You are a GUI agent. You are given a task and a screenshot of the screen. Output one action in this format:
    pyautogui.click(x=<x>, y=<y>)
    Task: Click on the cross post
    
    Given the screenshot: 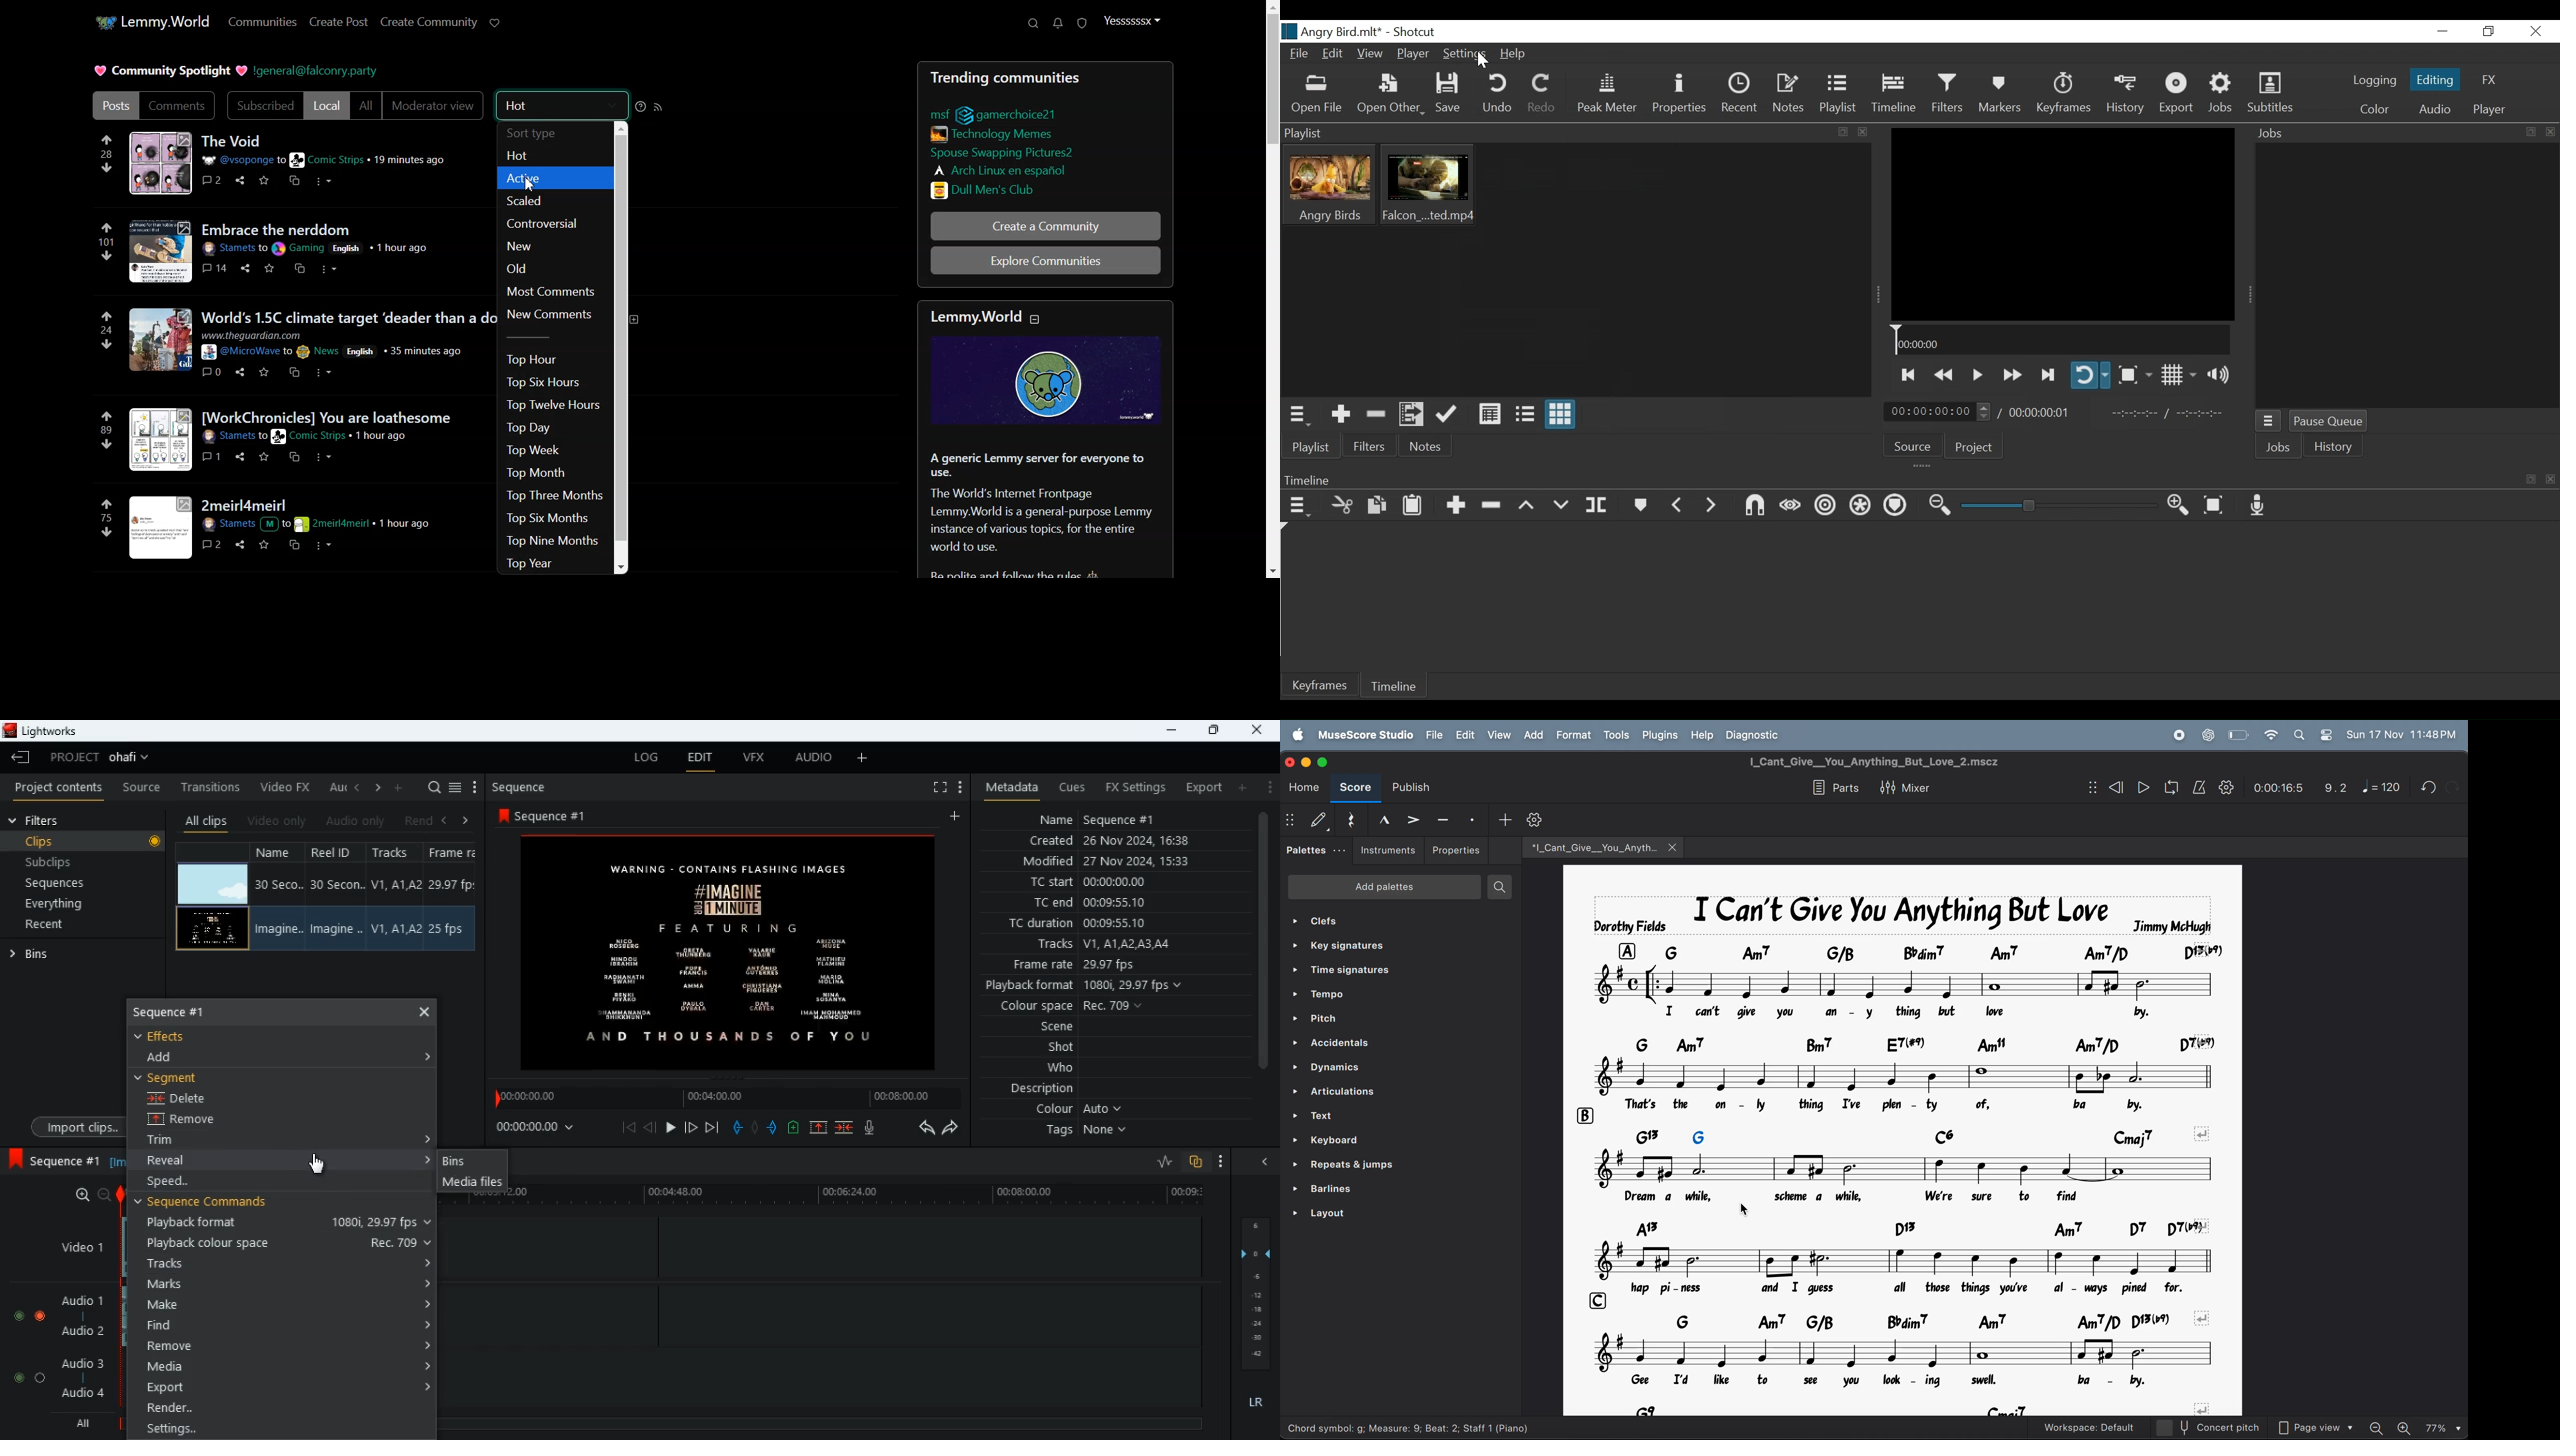 What is the action you would take?
    pyautogui.click(x=299, y=267)
    